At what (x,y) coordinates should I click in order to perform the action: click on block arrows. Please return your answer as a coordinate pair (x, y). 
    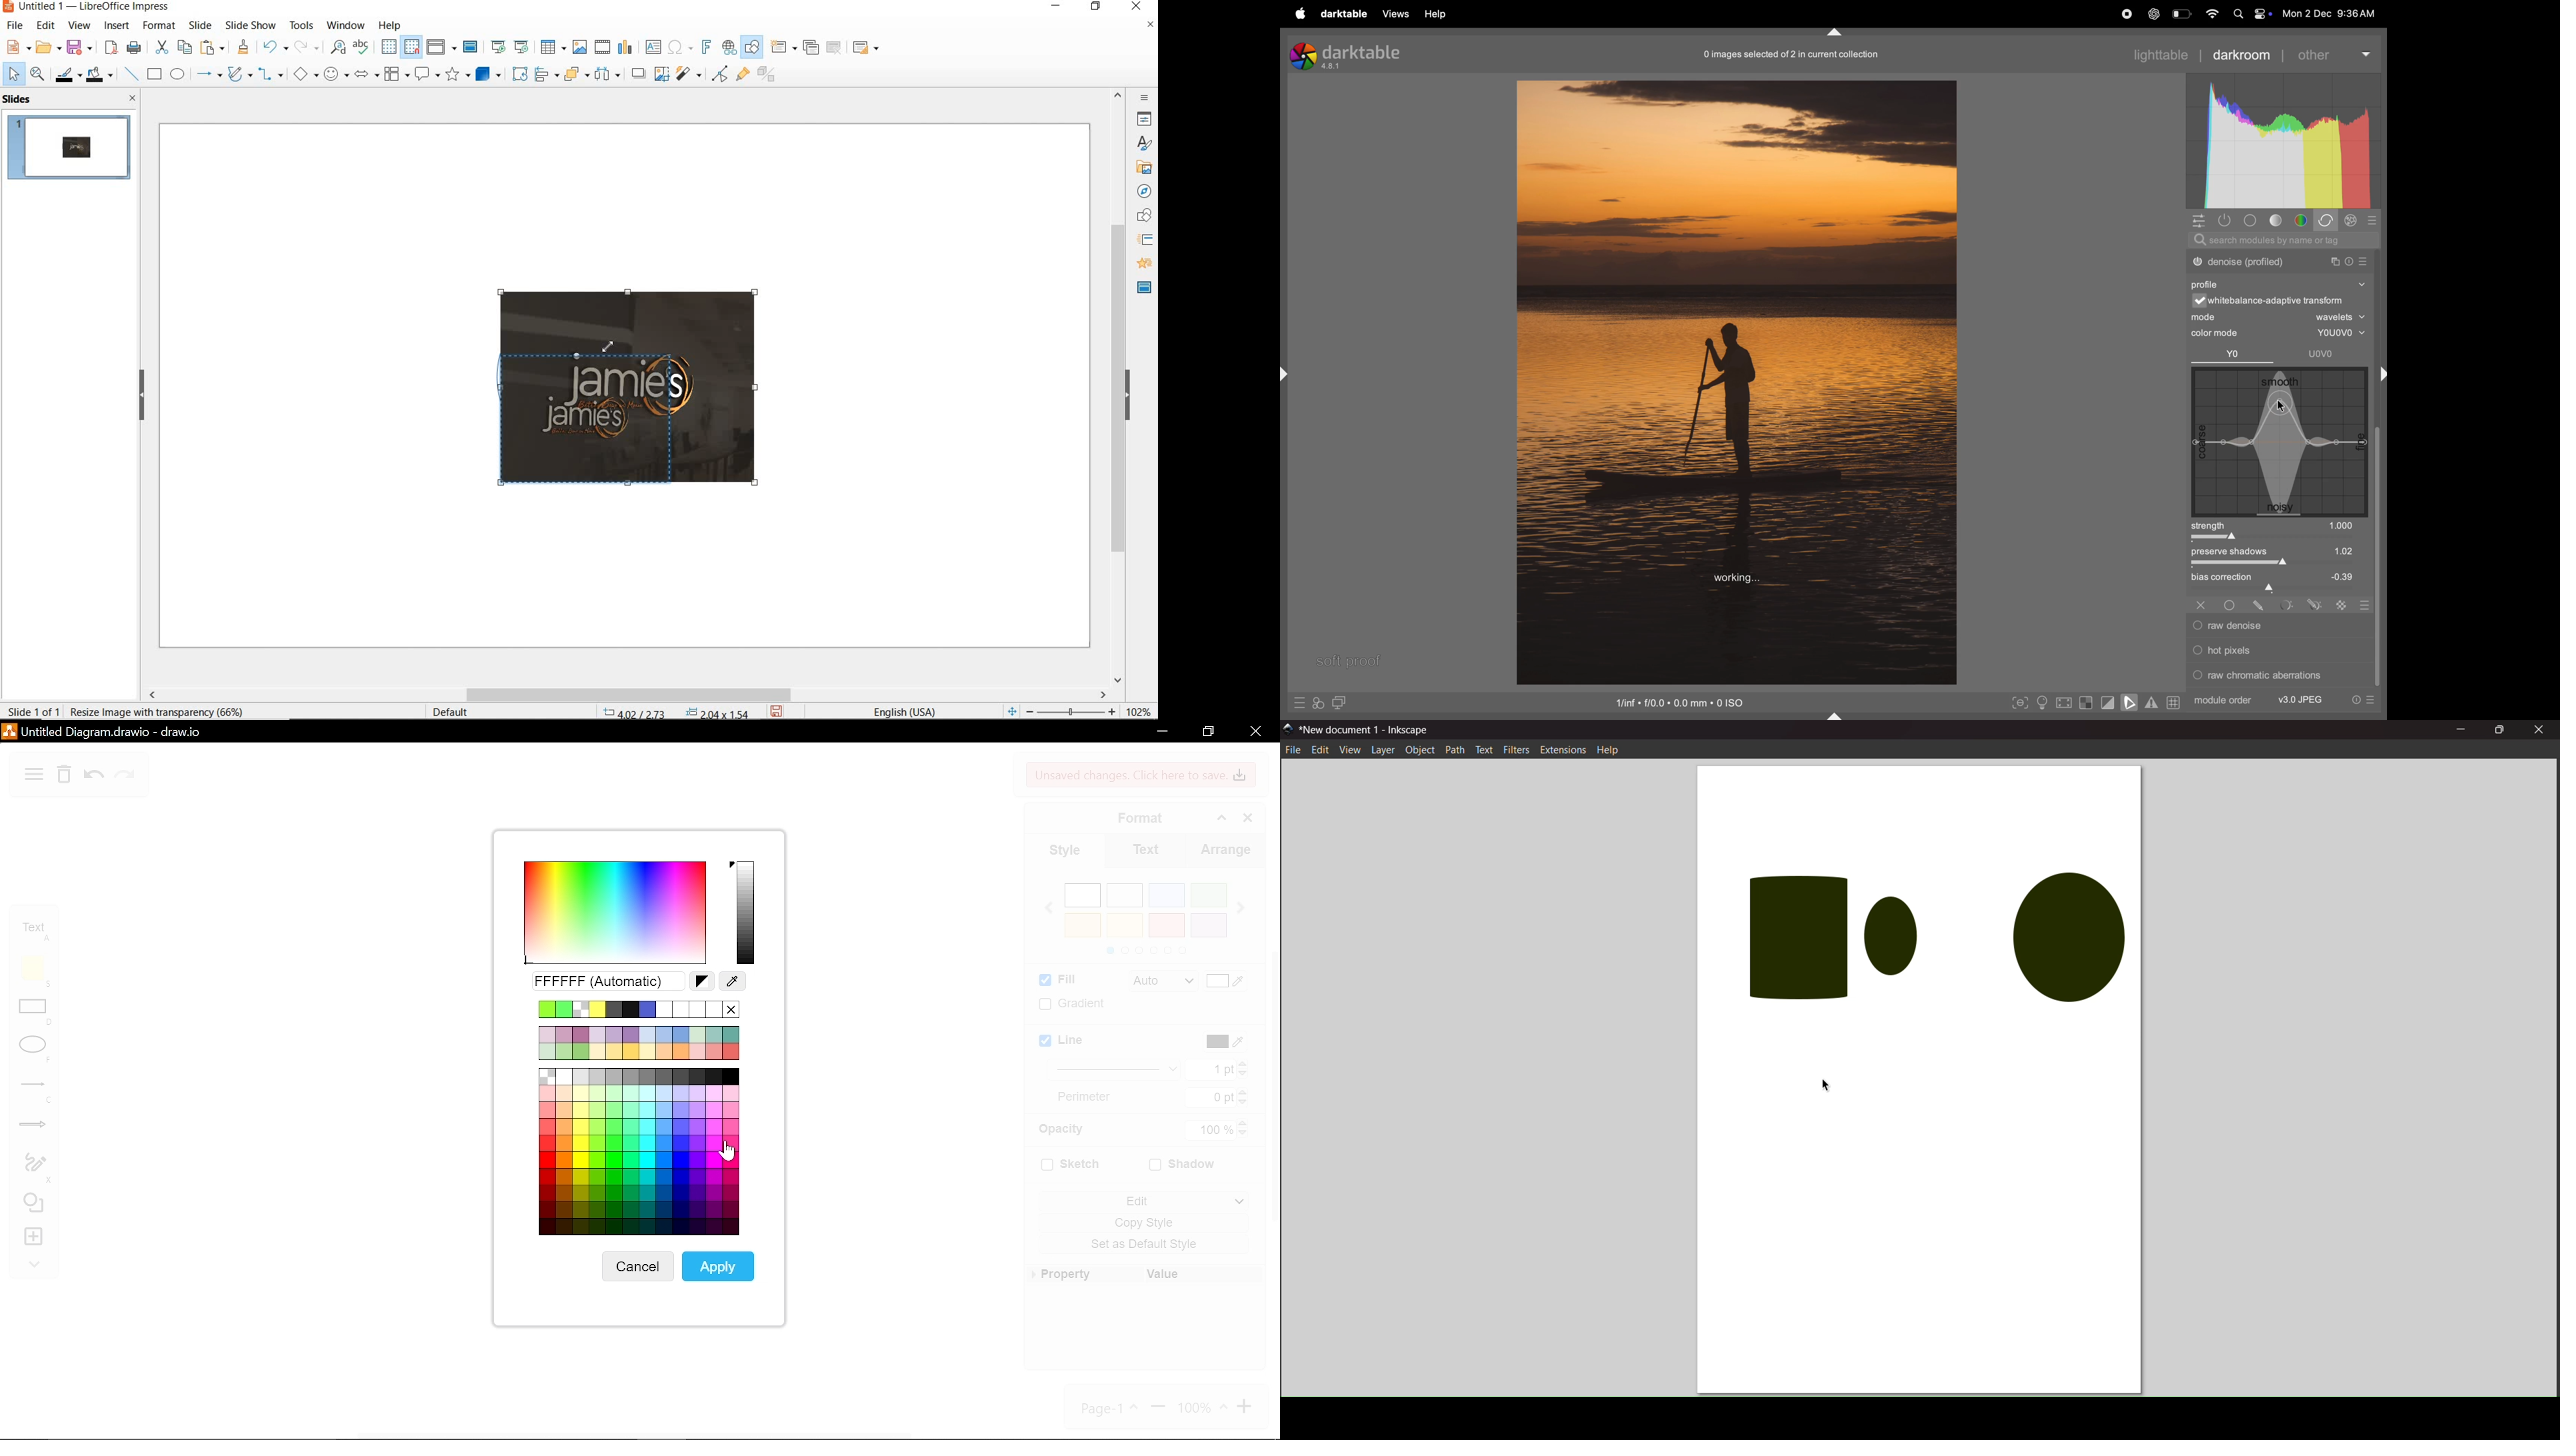
    Looking at the image, I should click on (364, 75).